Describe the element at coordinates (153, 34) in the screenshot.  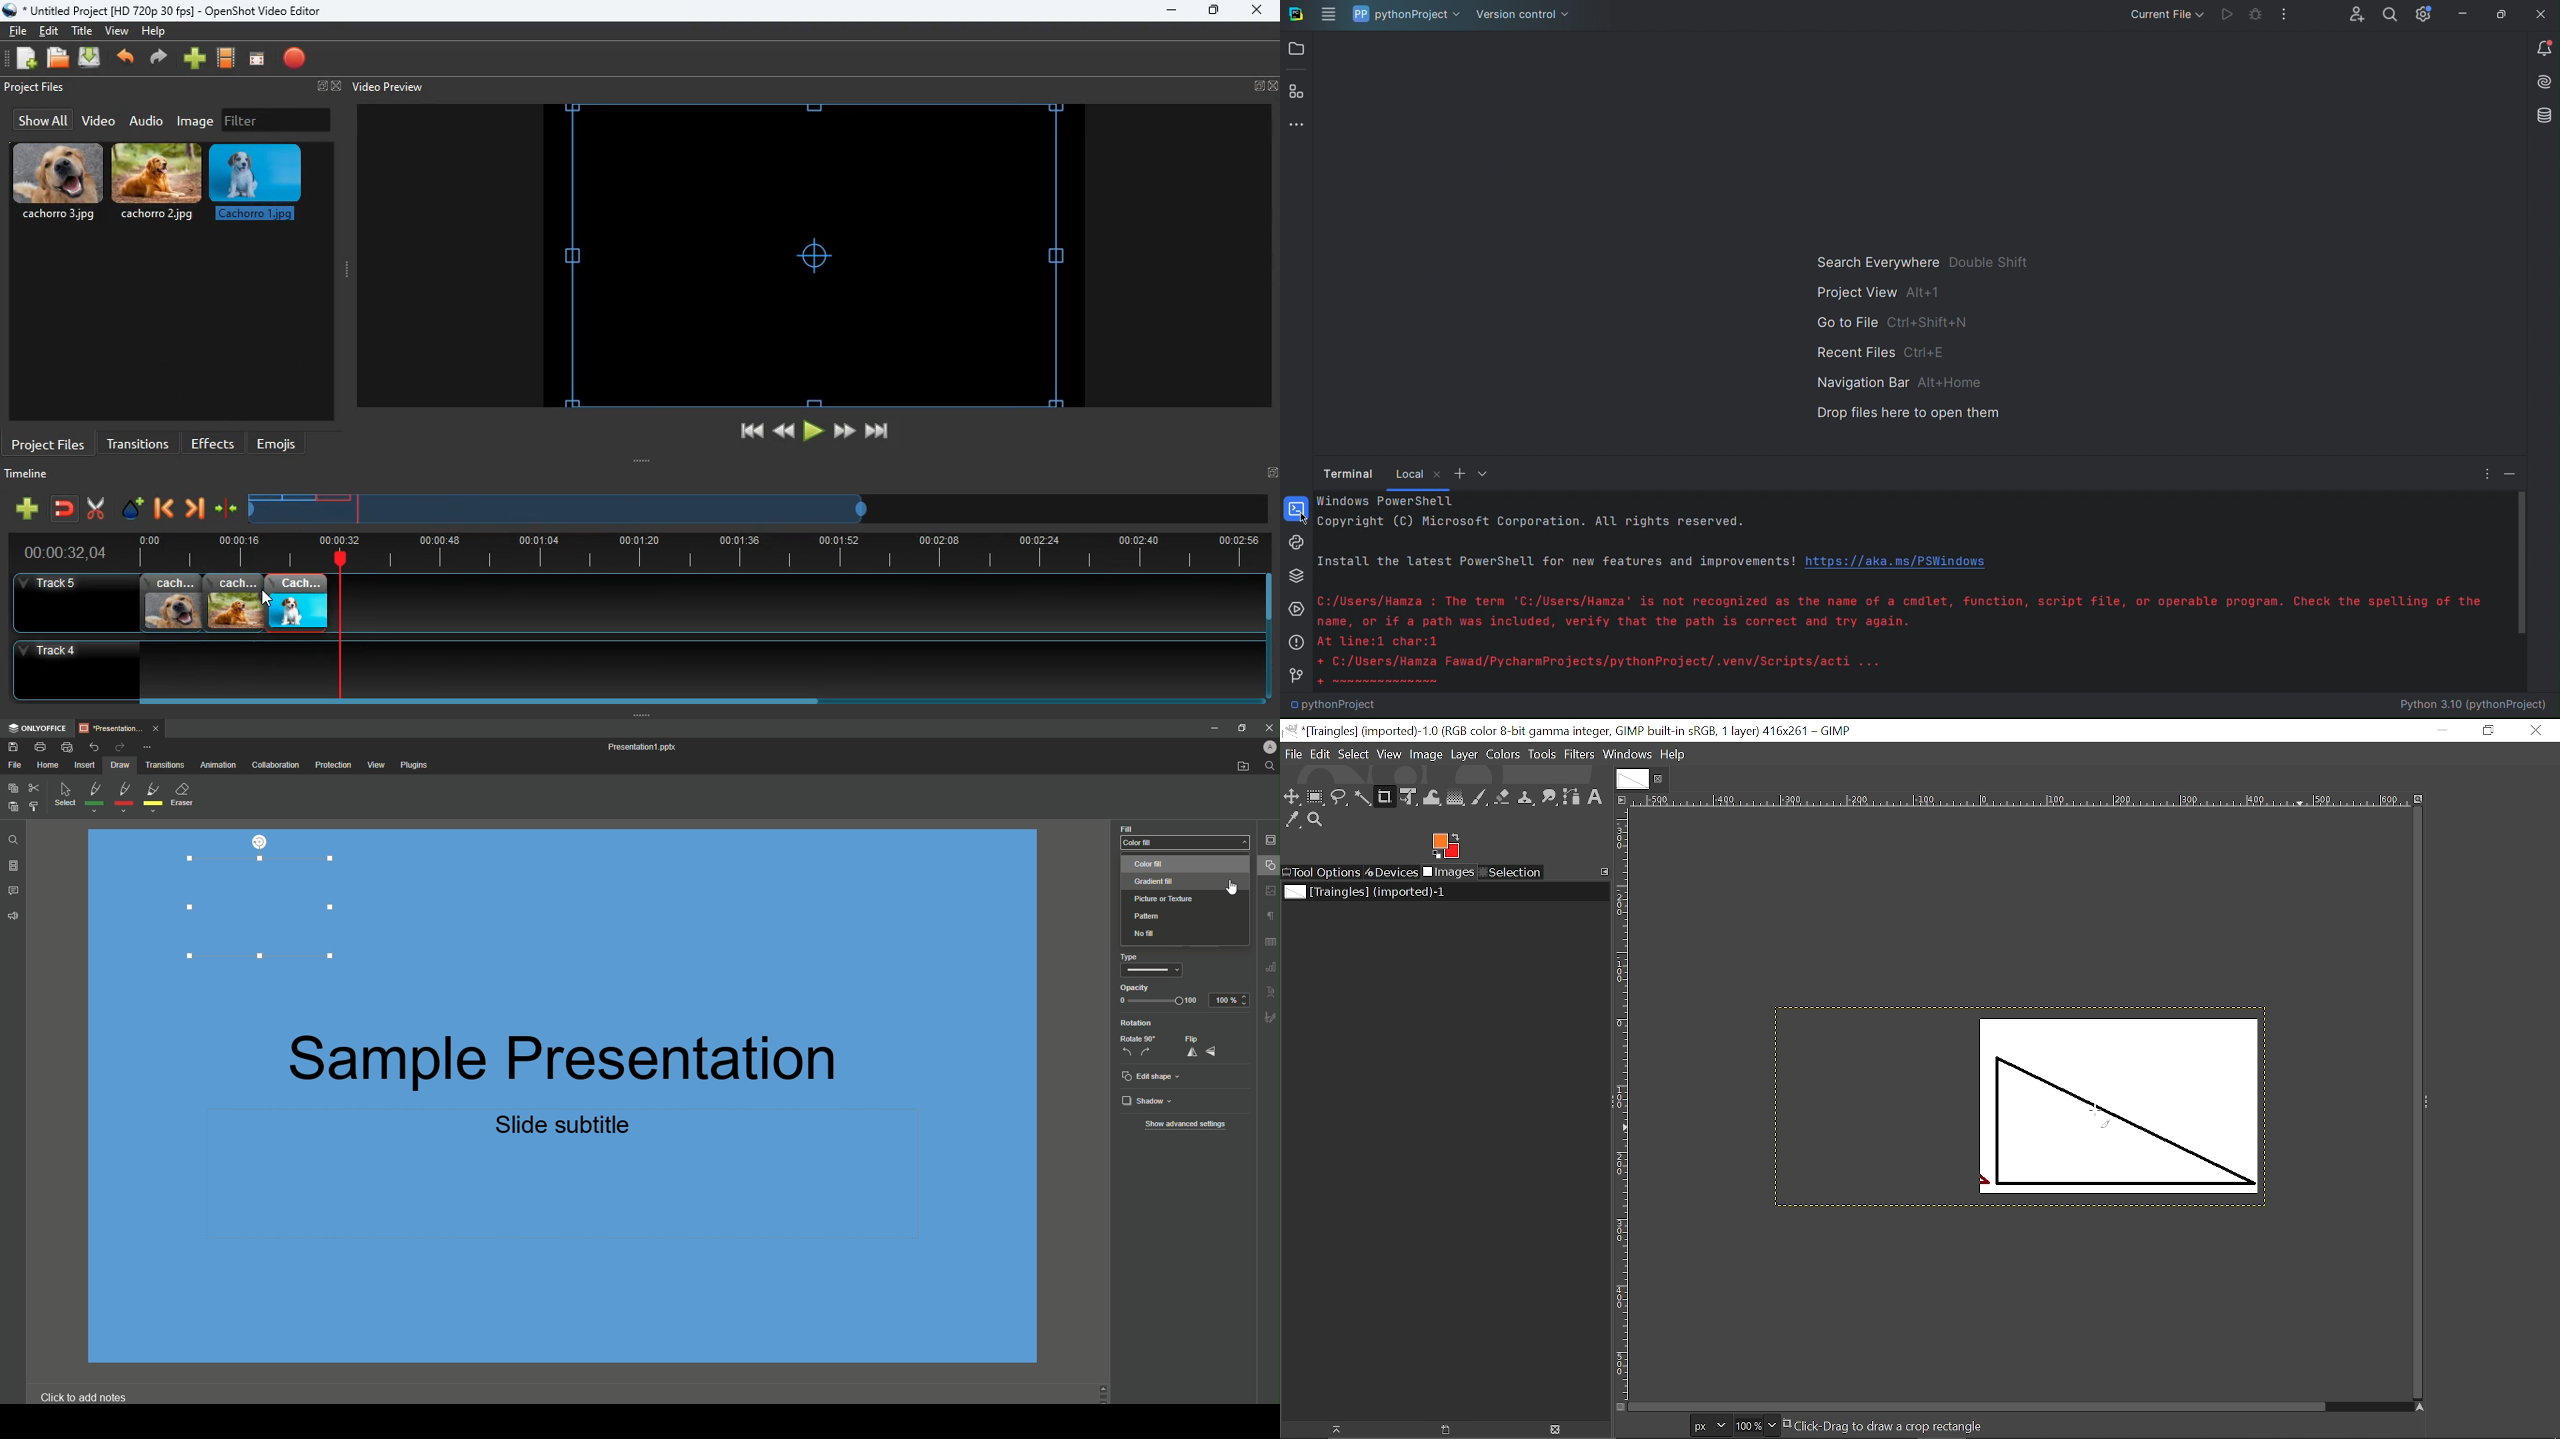
I see `help` at that location.